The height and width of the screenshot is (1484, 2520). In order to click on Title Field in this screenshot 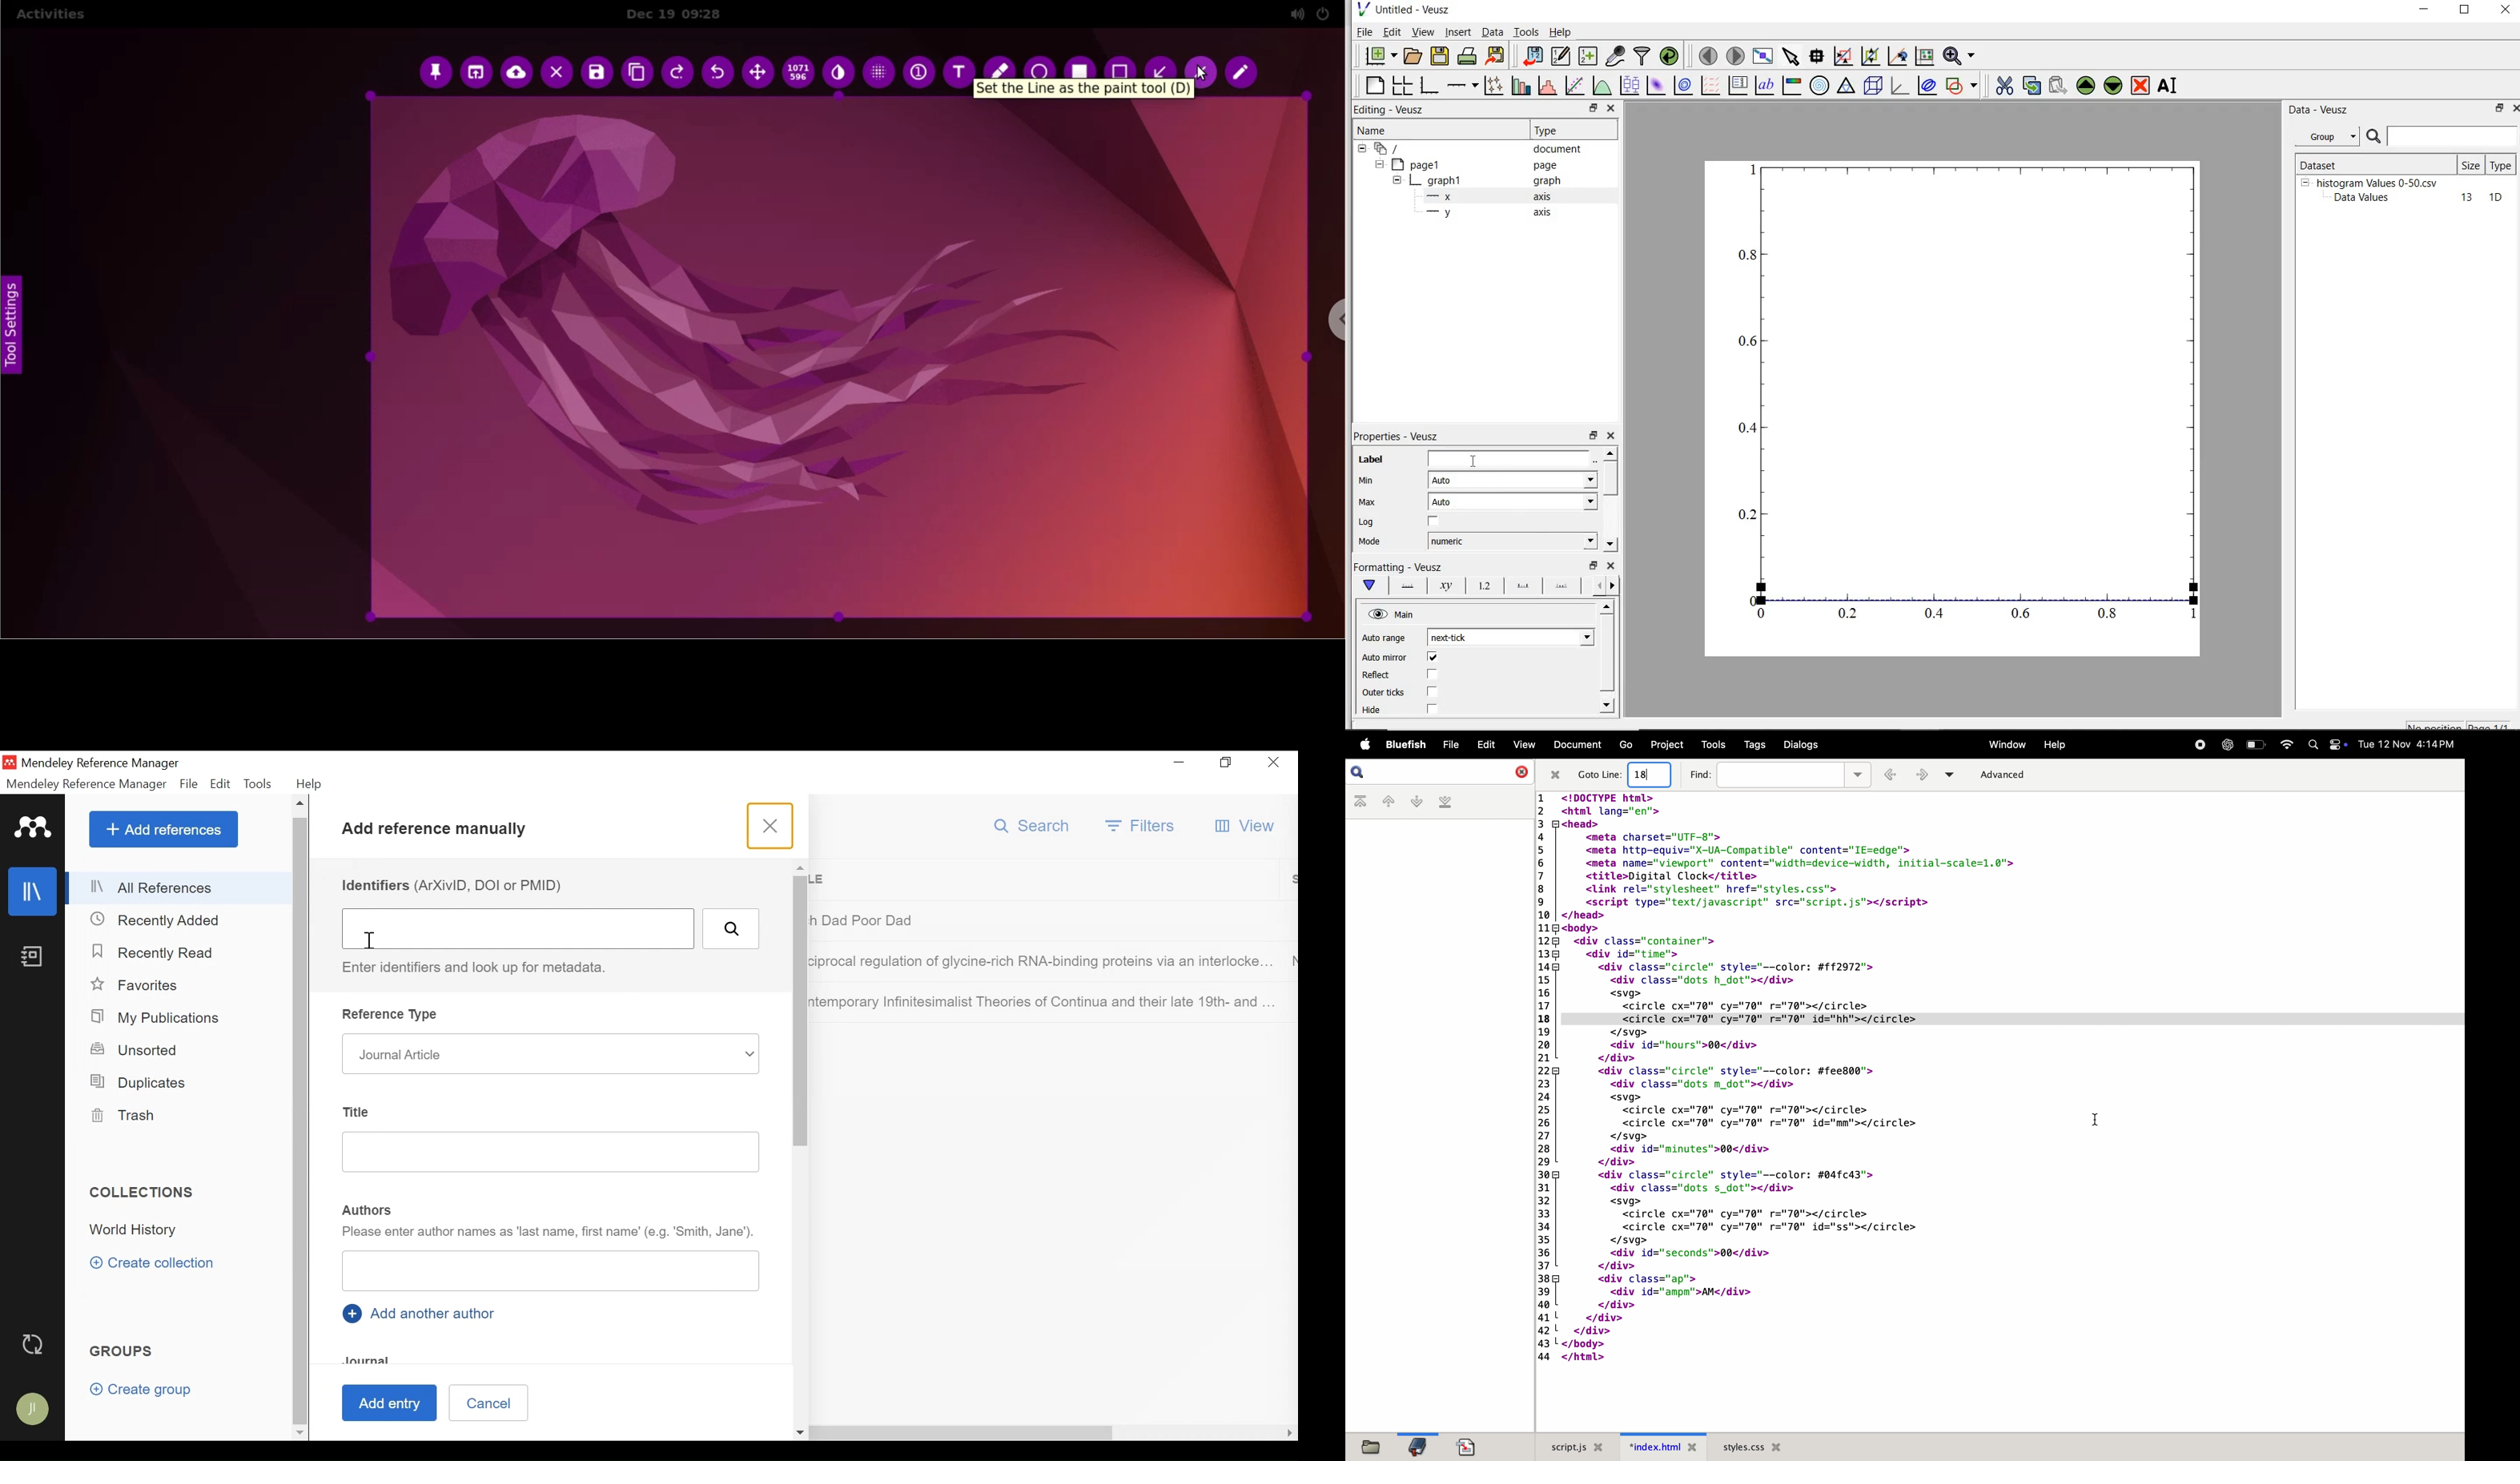, I will do `click(551, 1152)`.